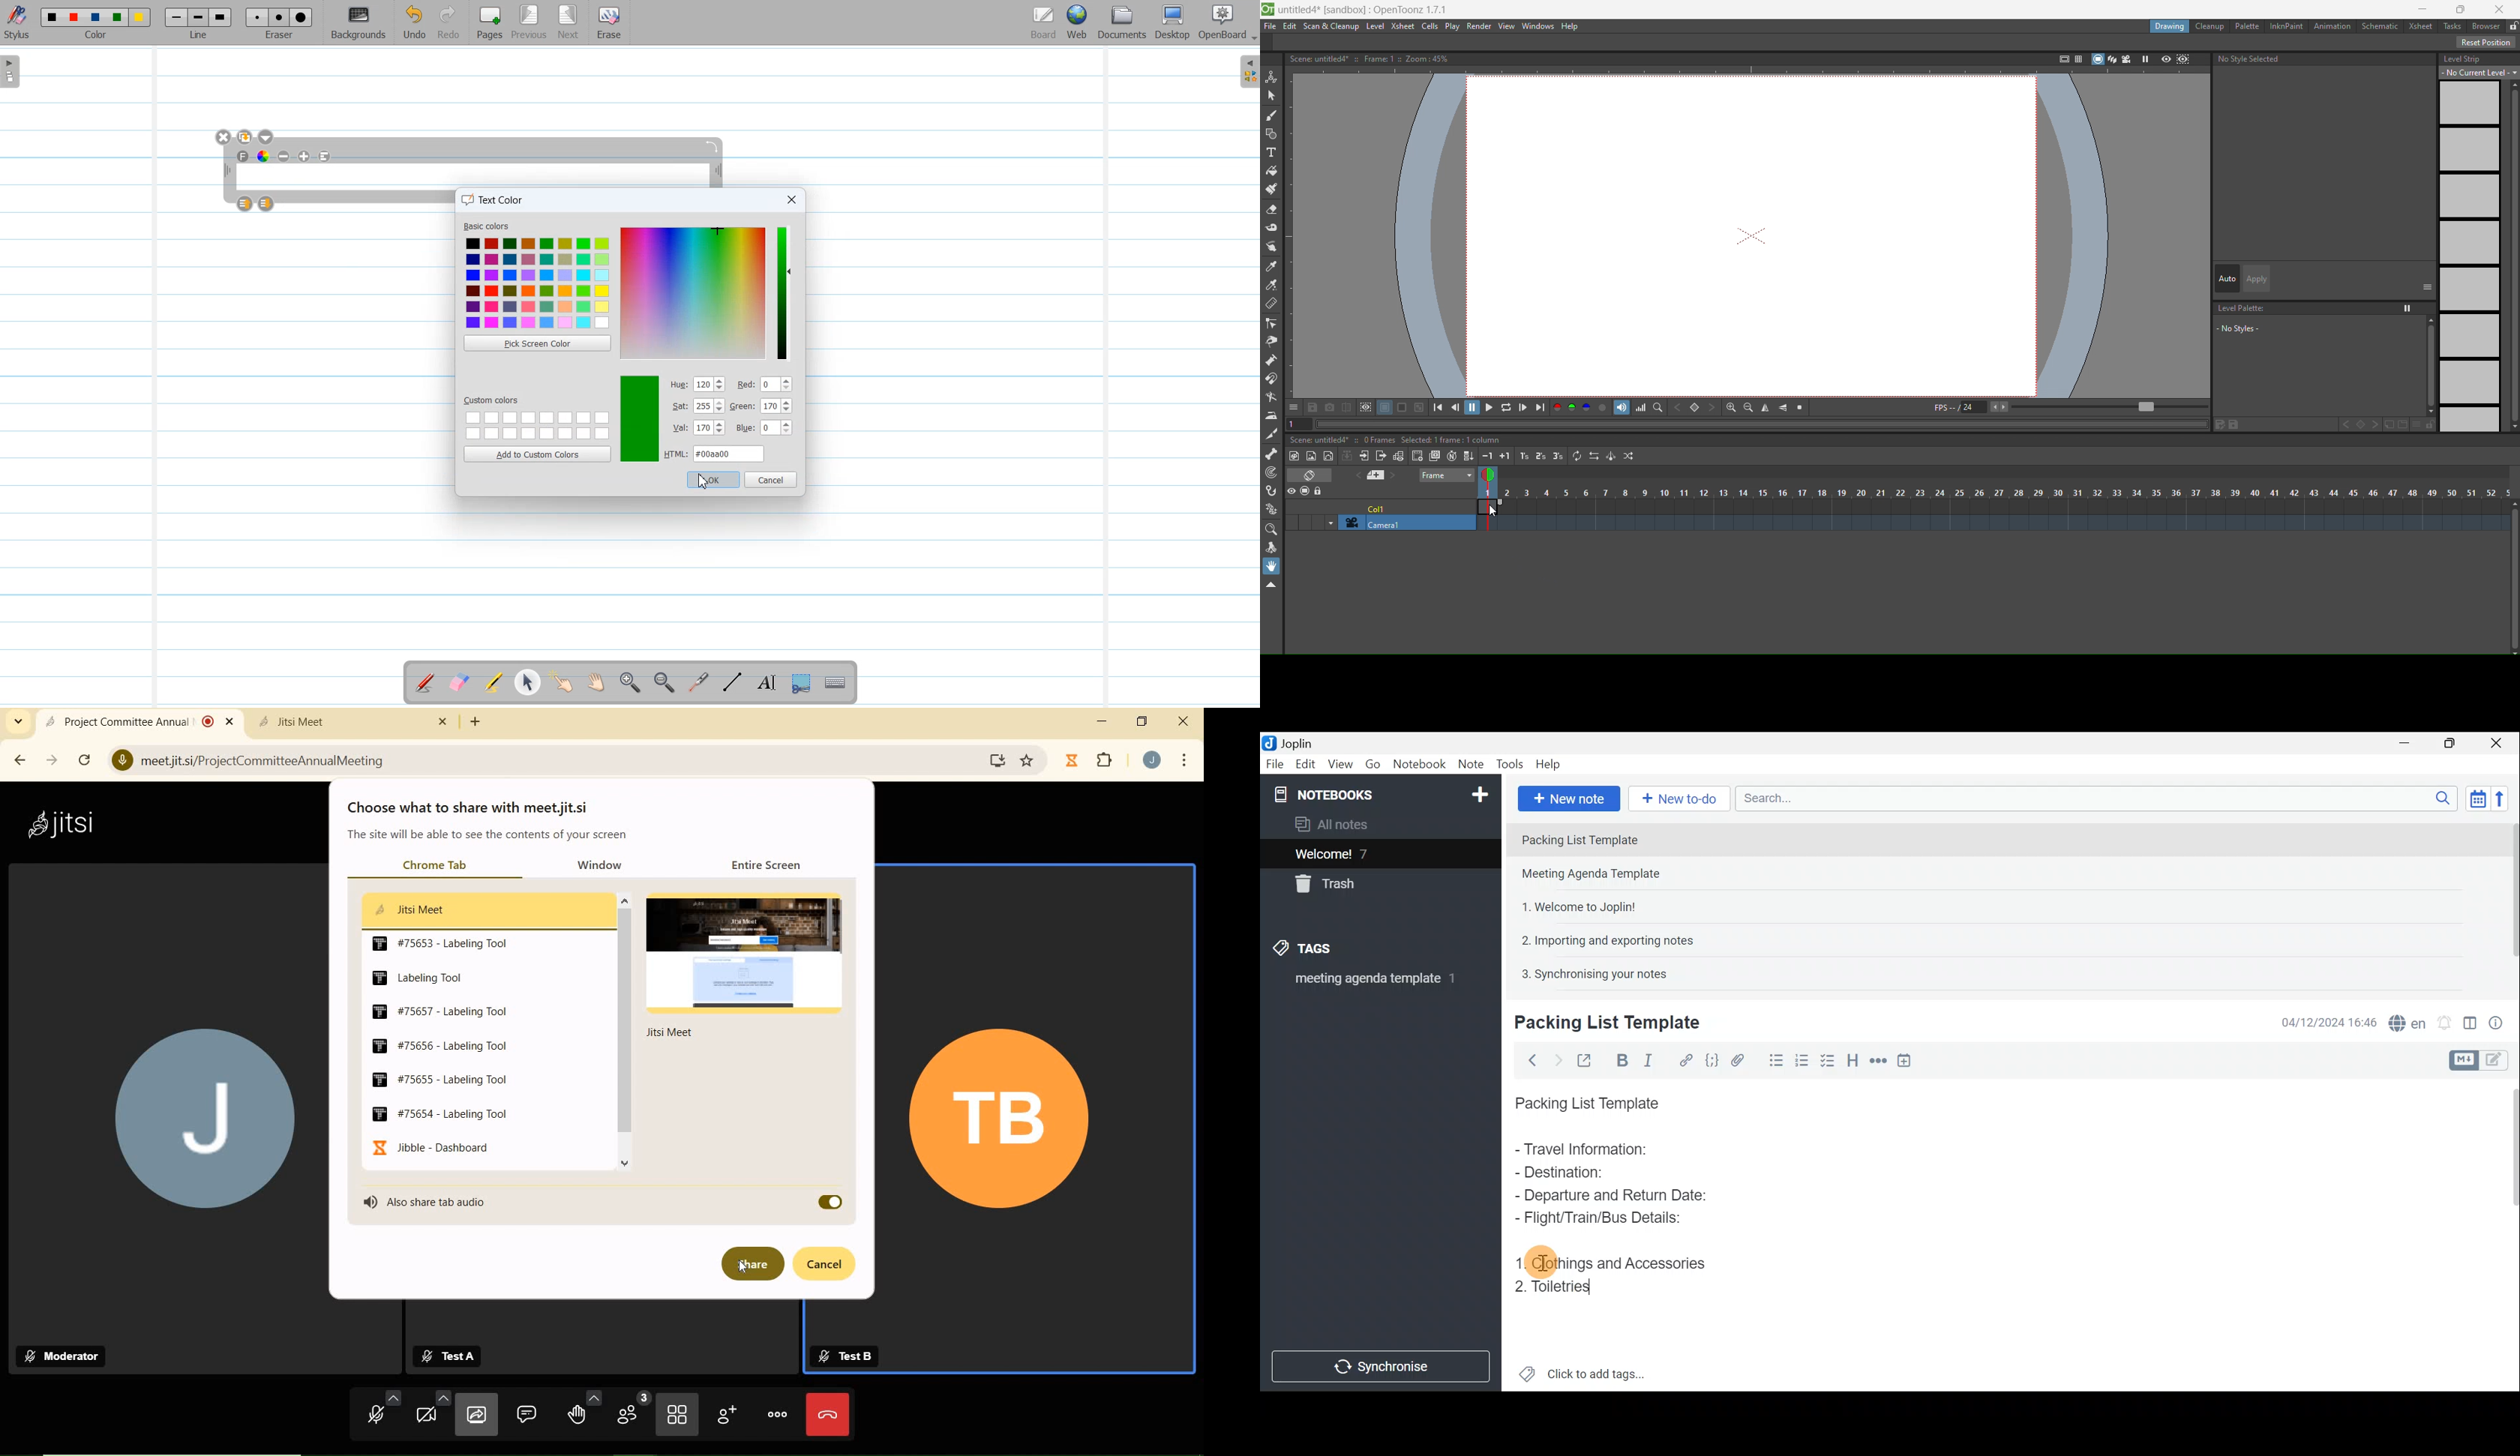 The width and height of the screenshot is (2520, 1456). I want to click on All notes, so click(1336, 824).